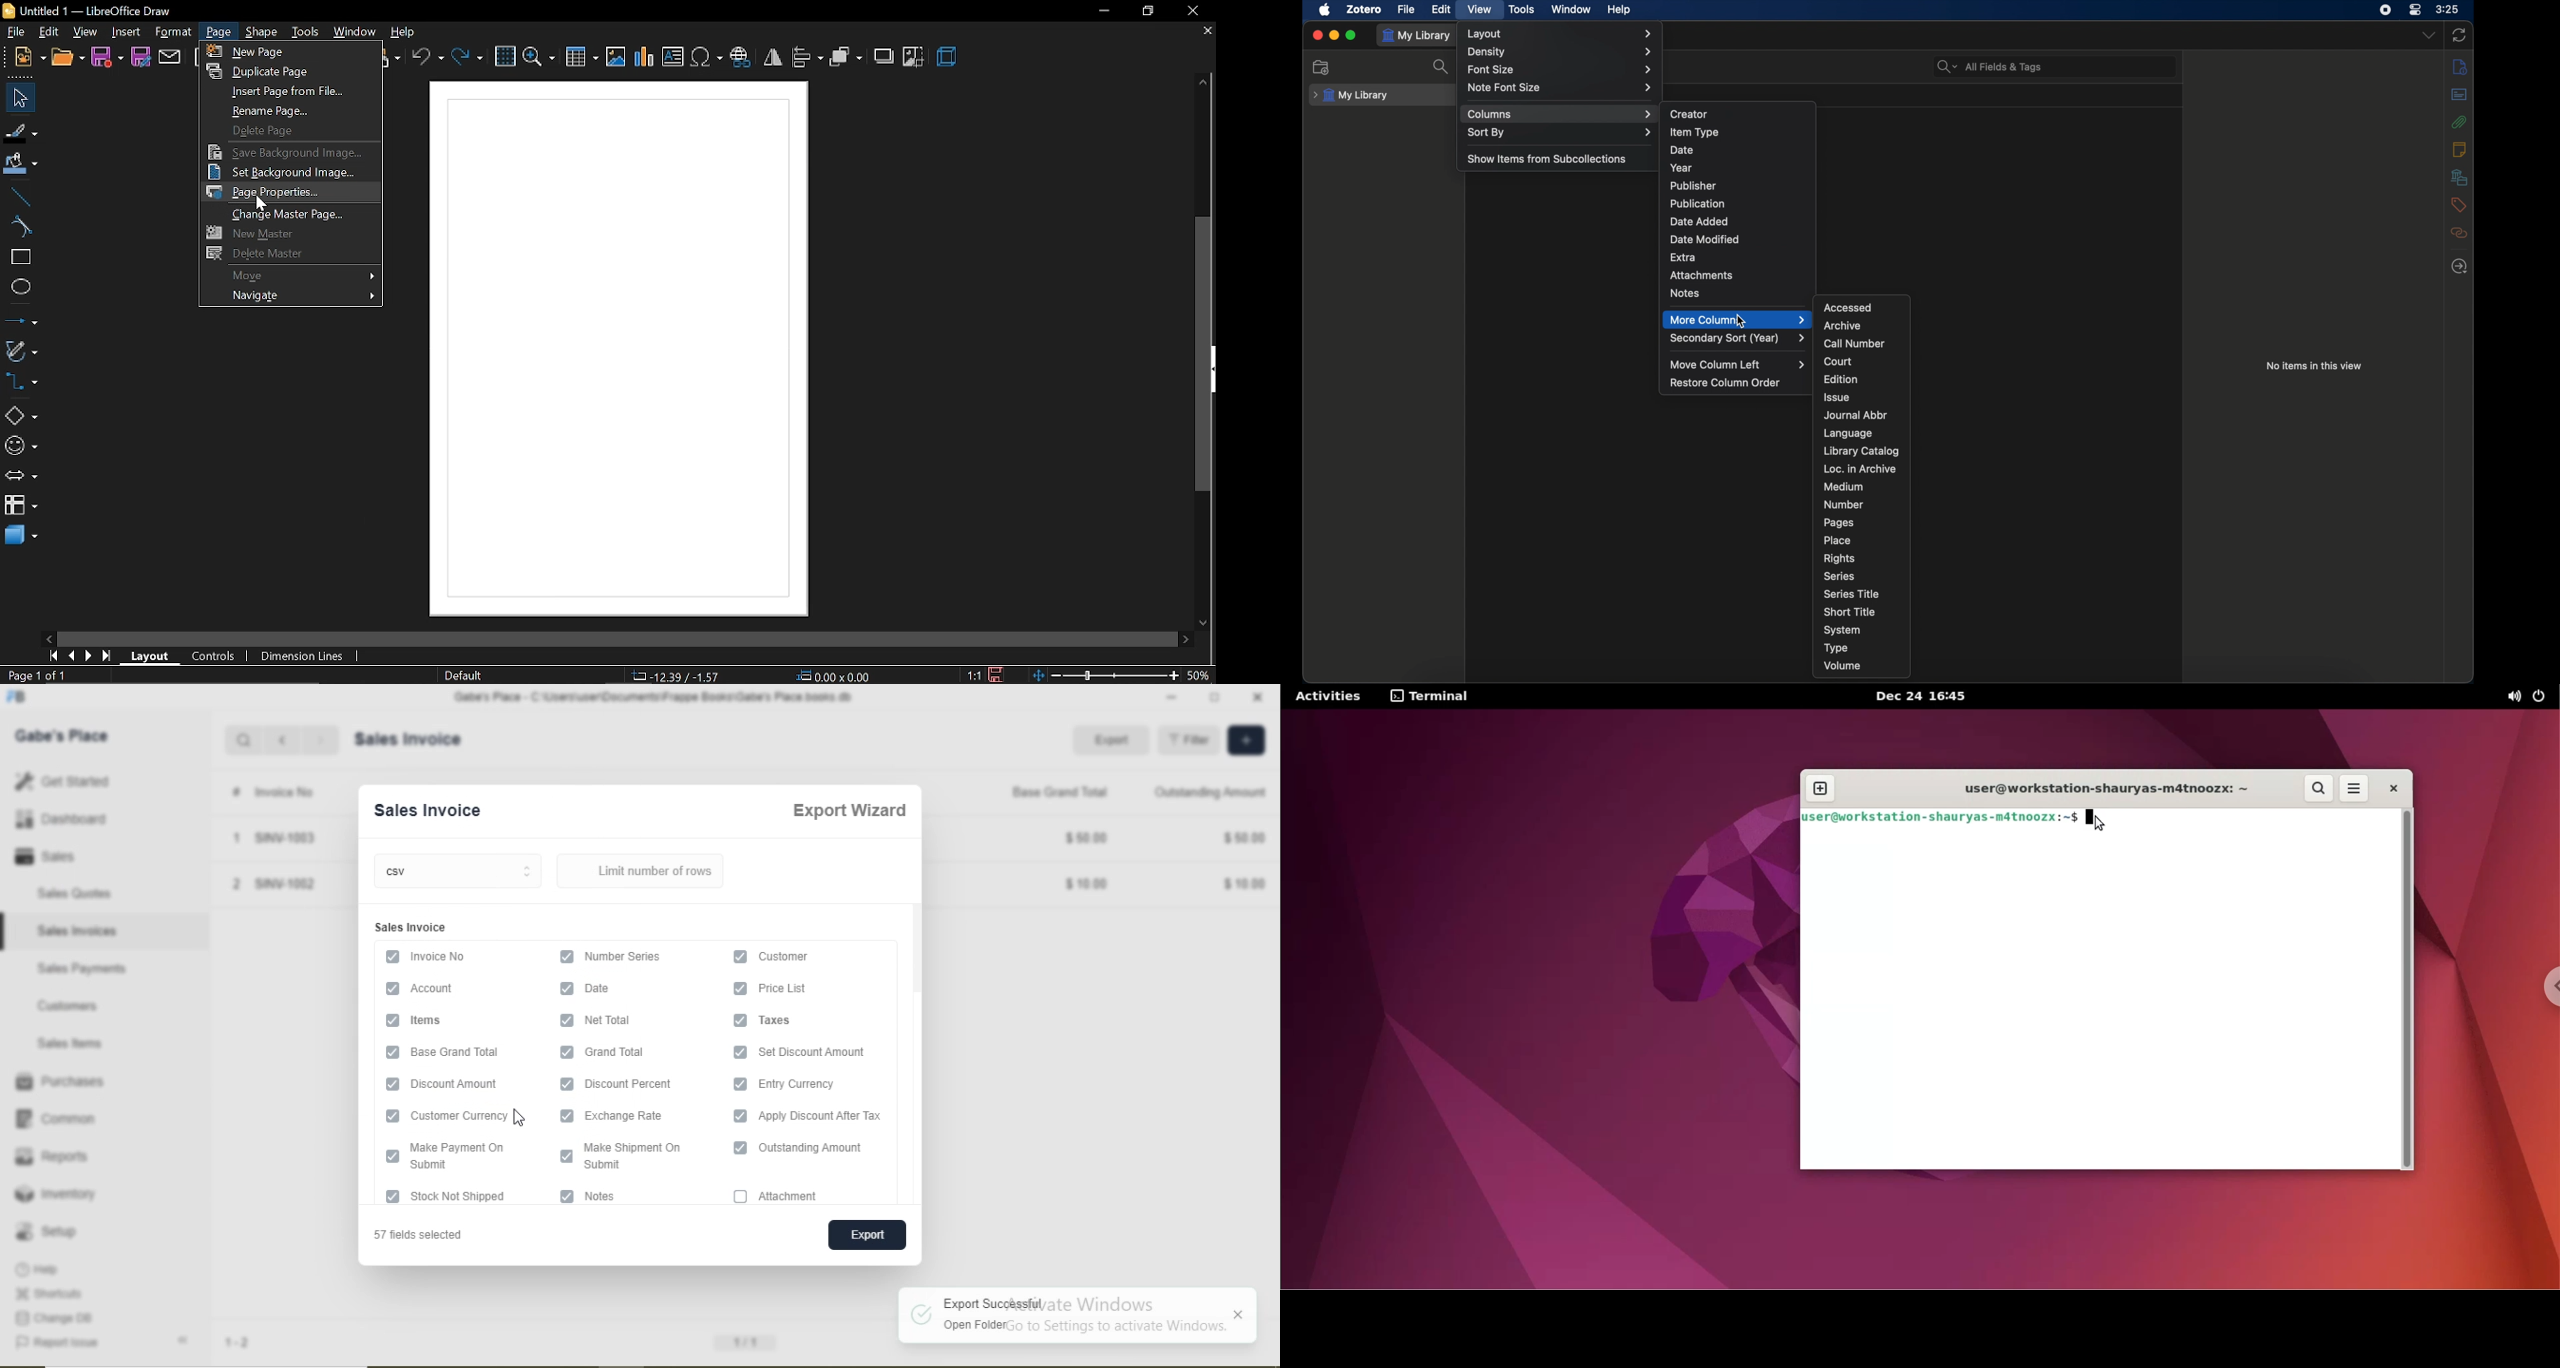 The height and width of the screenshot is (1372, 2576). What do you see at coordinates (64, 735) in the screenshot?
I see `Gabe's Place` at bounding box center [64, 735].